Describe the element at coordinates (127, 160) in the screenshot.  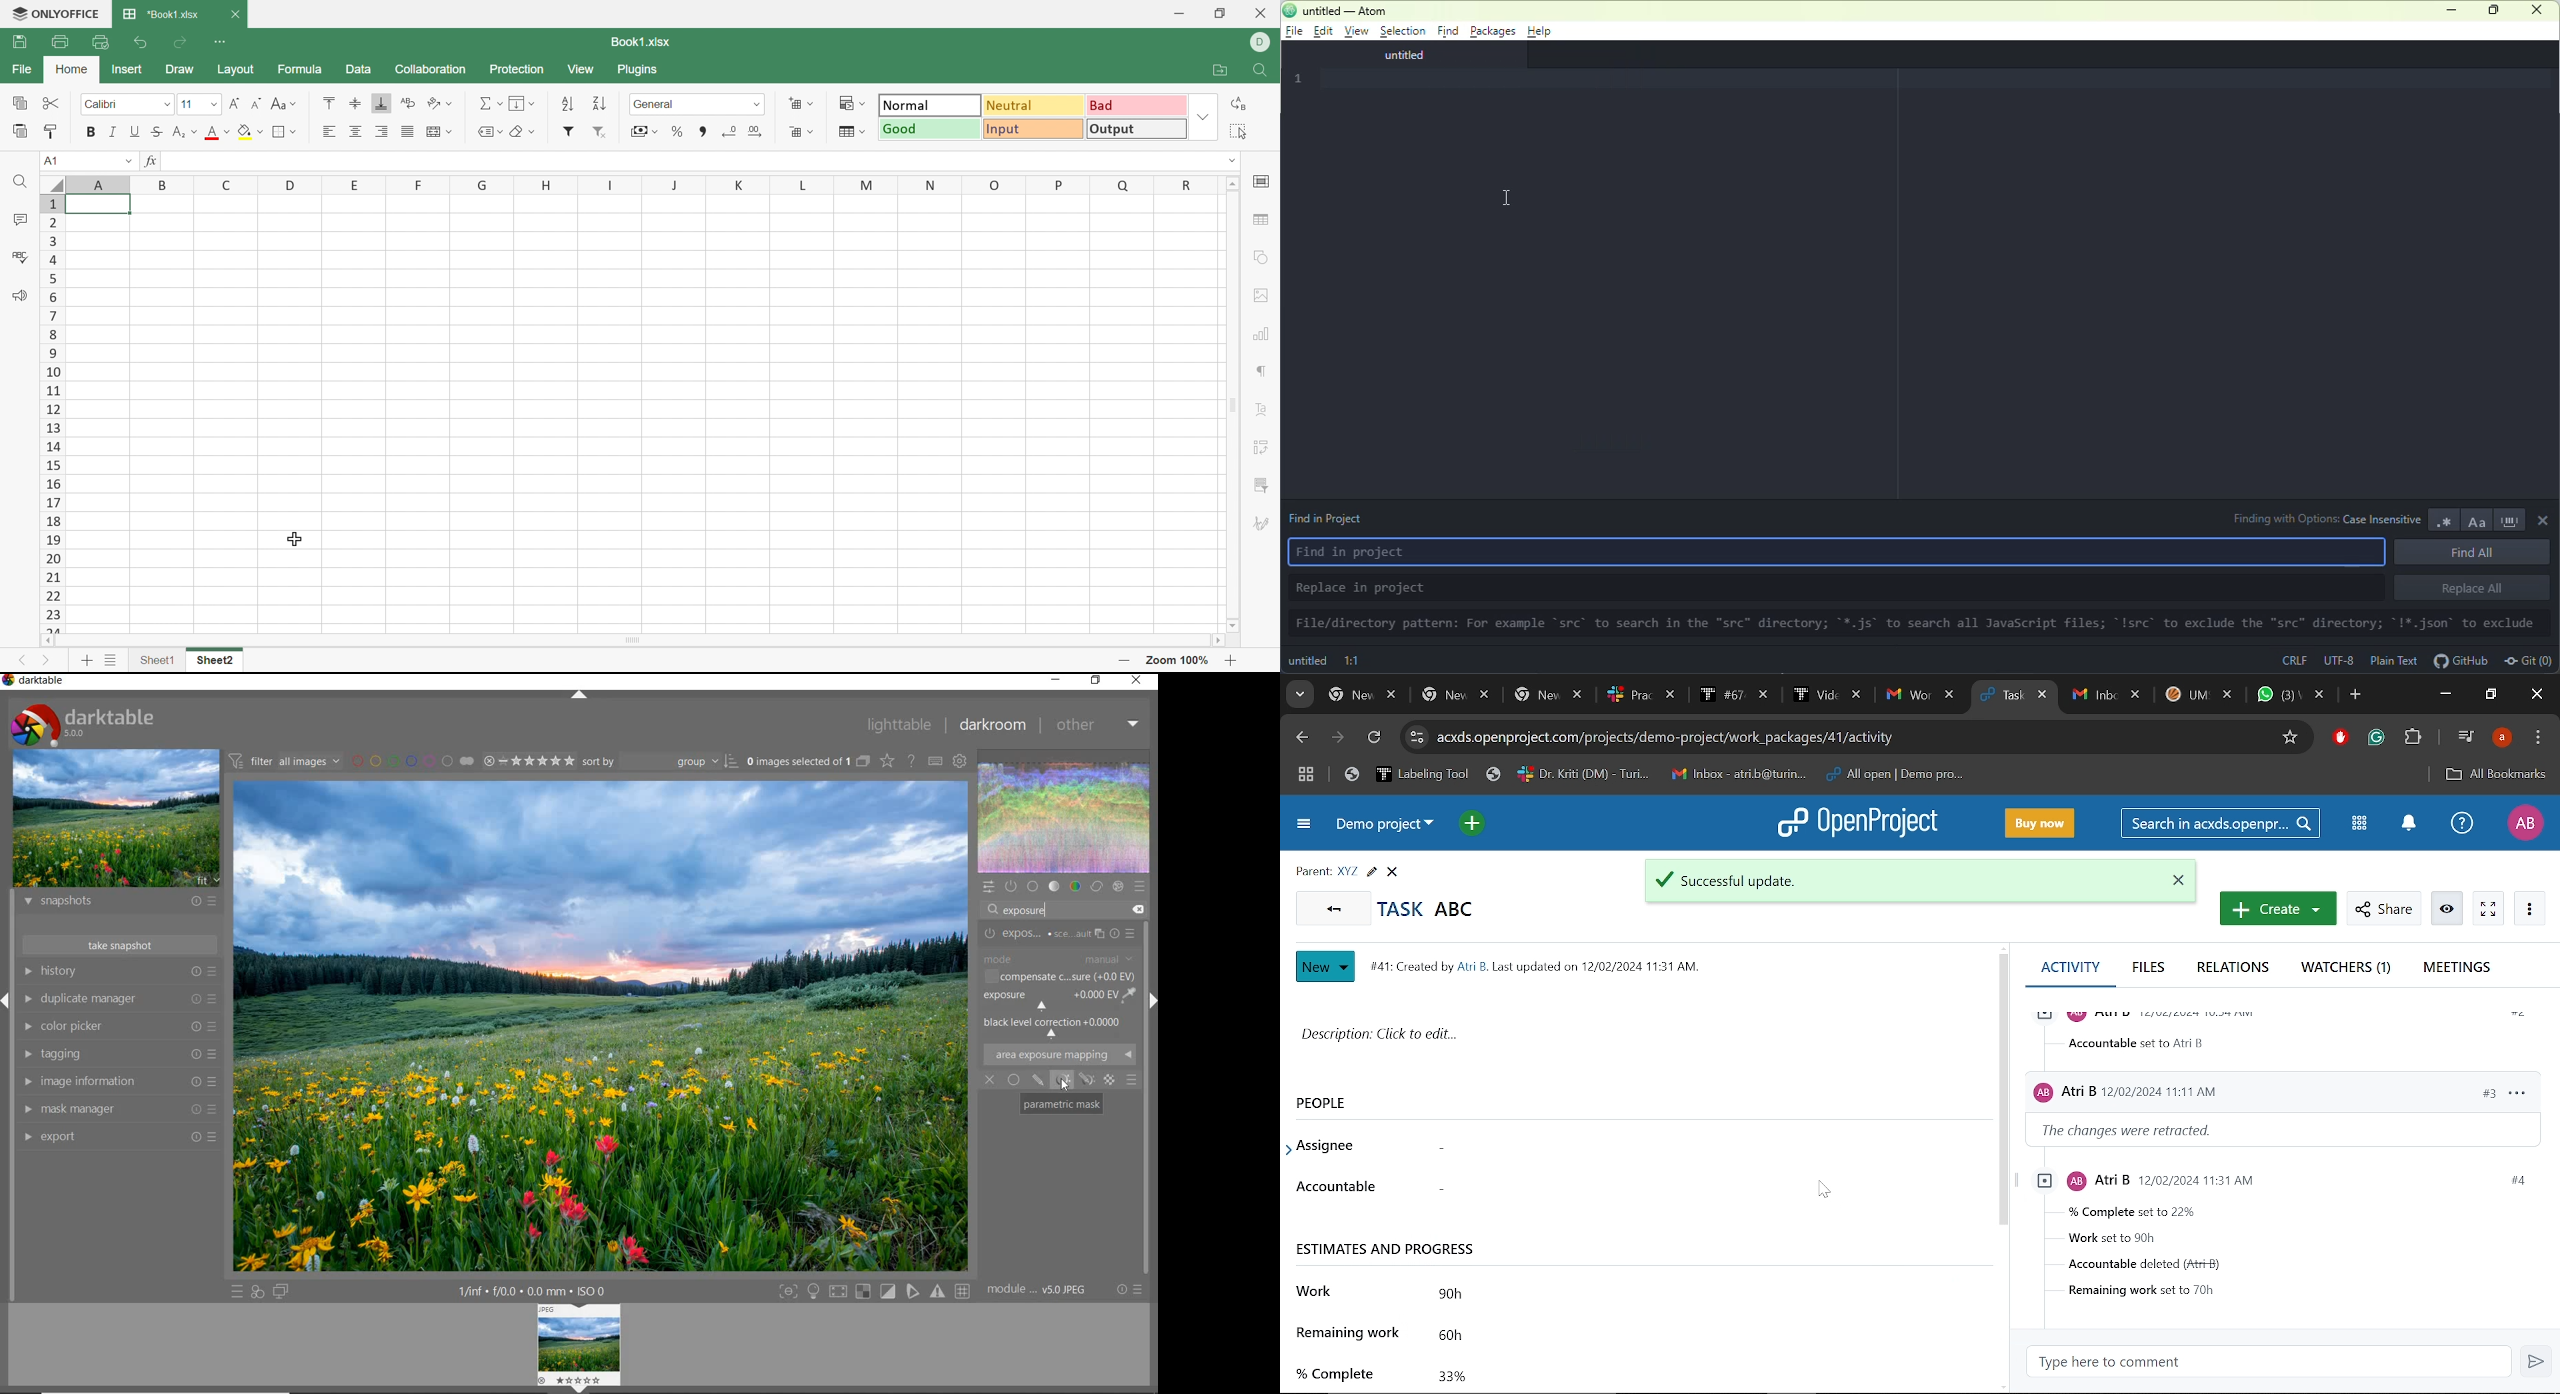
I see `Drop Down` at that location.